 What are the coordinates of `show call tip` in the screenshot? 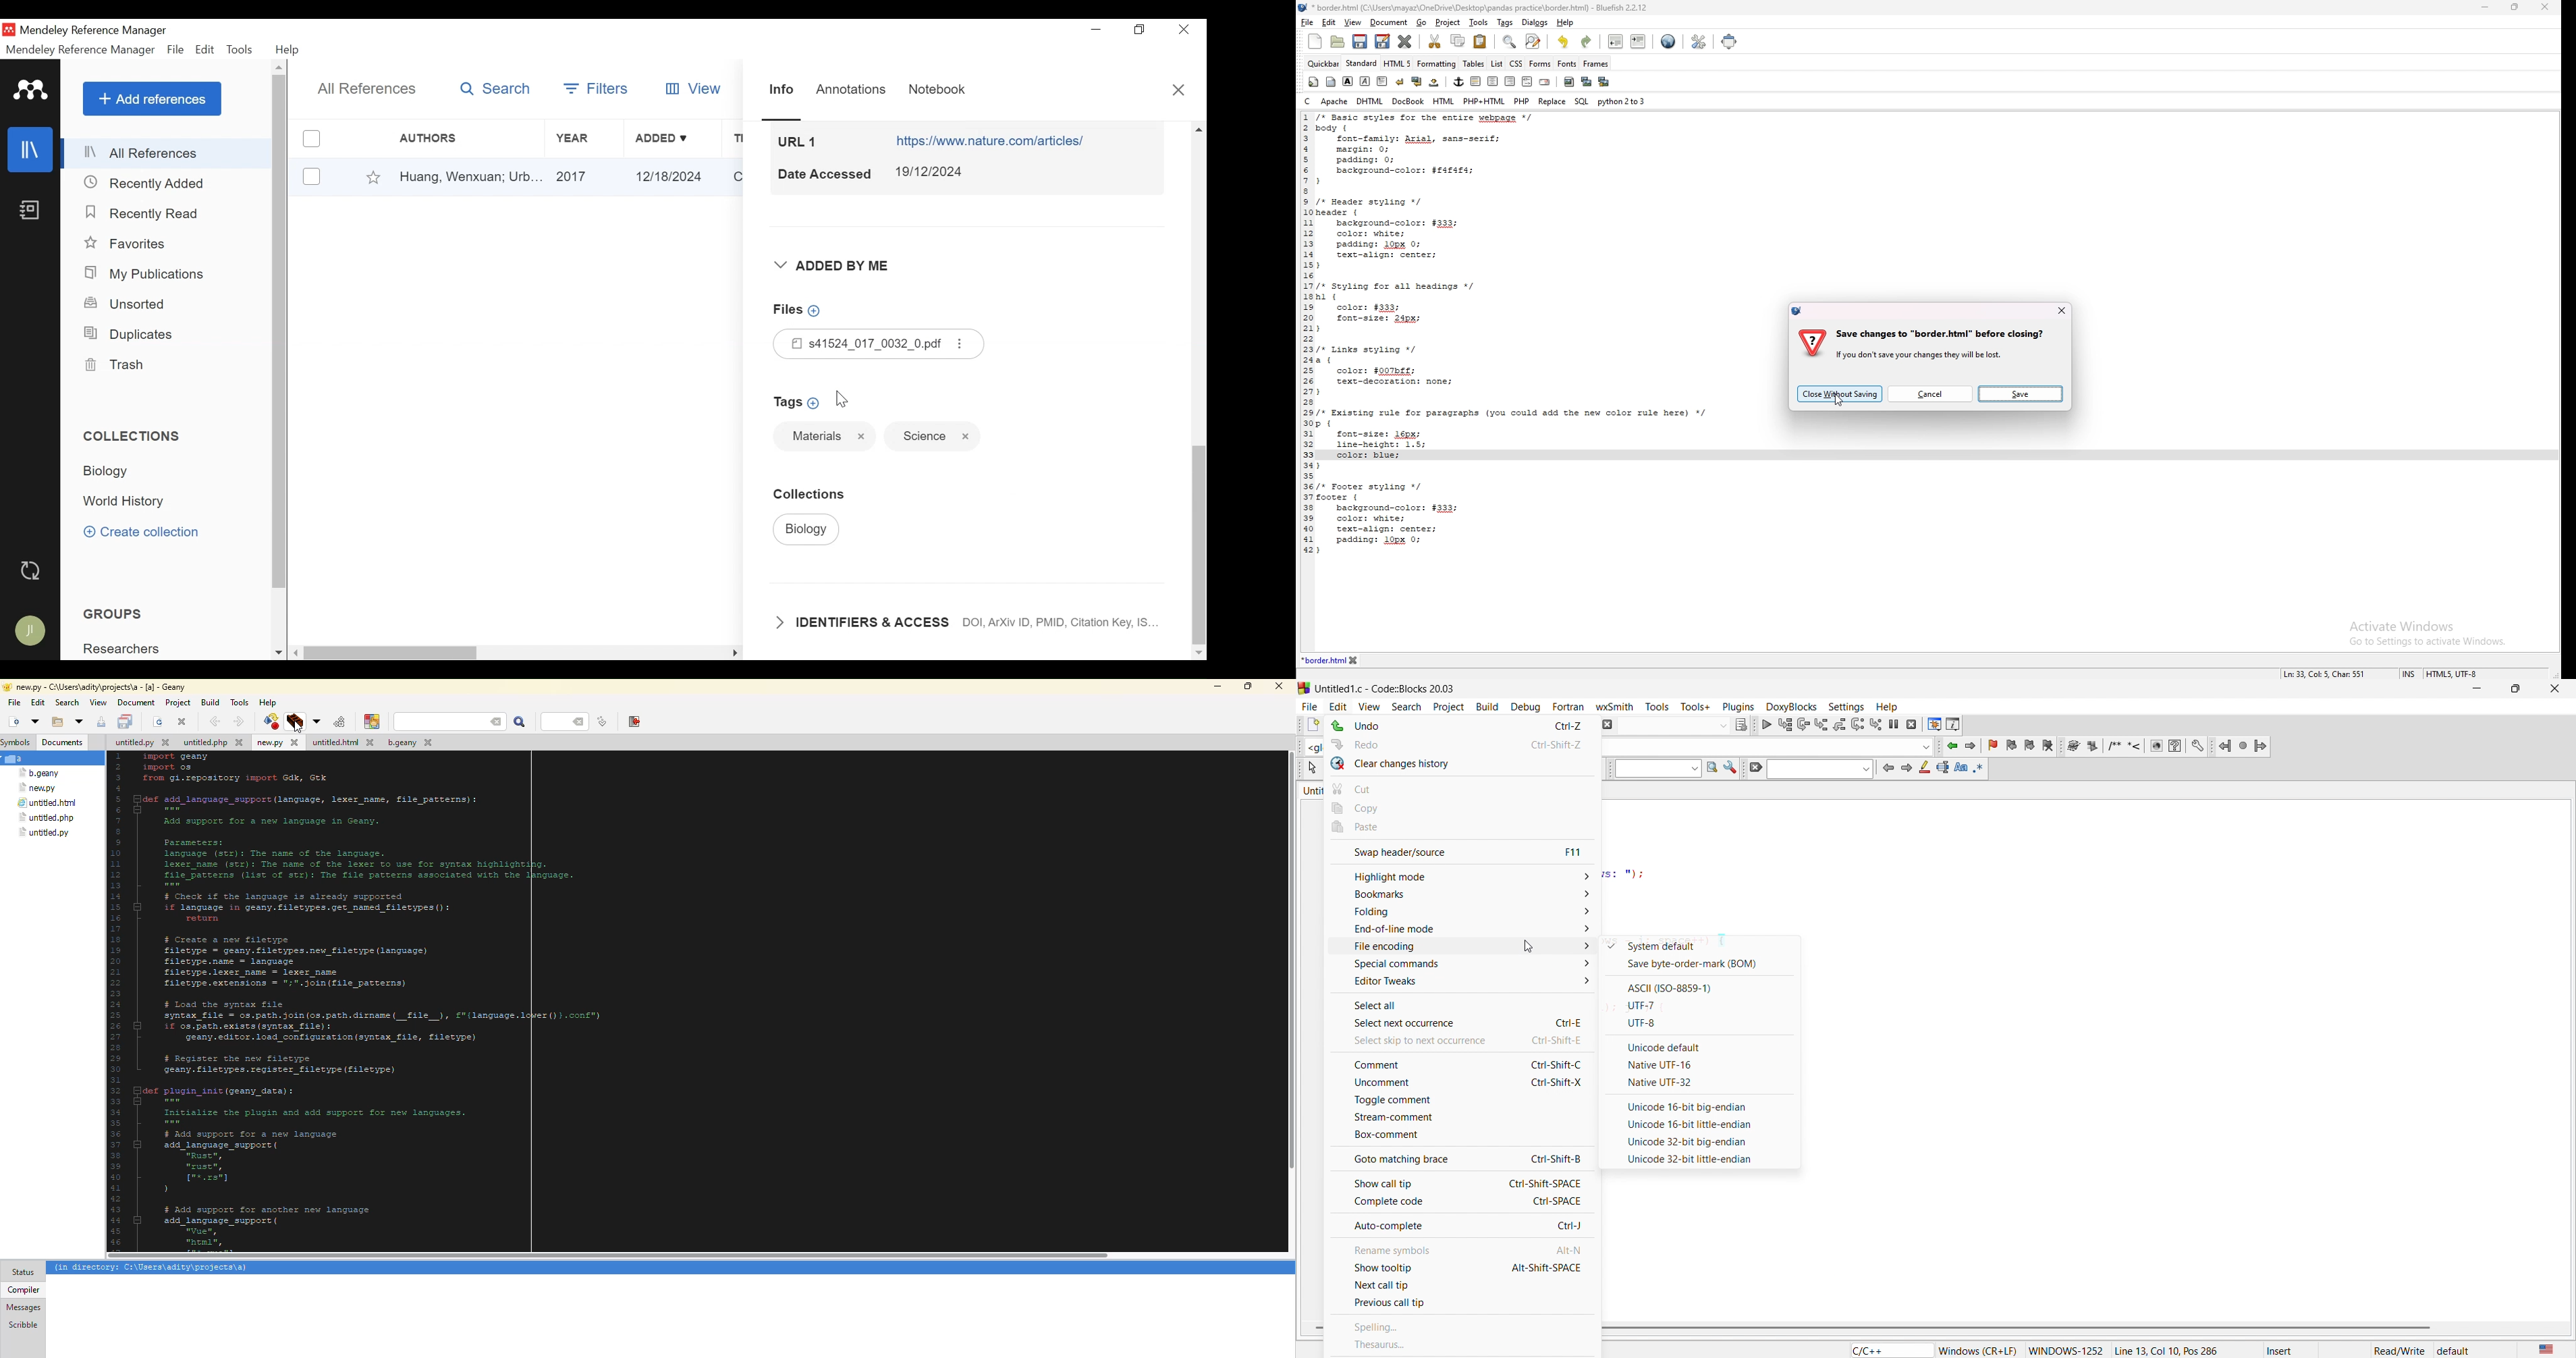 It's located at (1459, 1181).